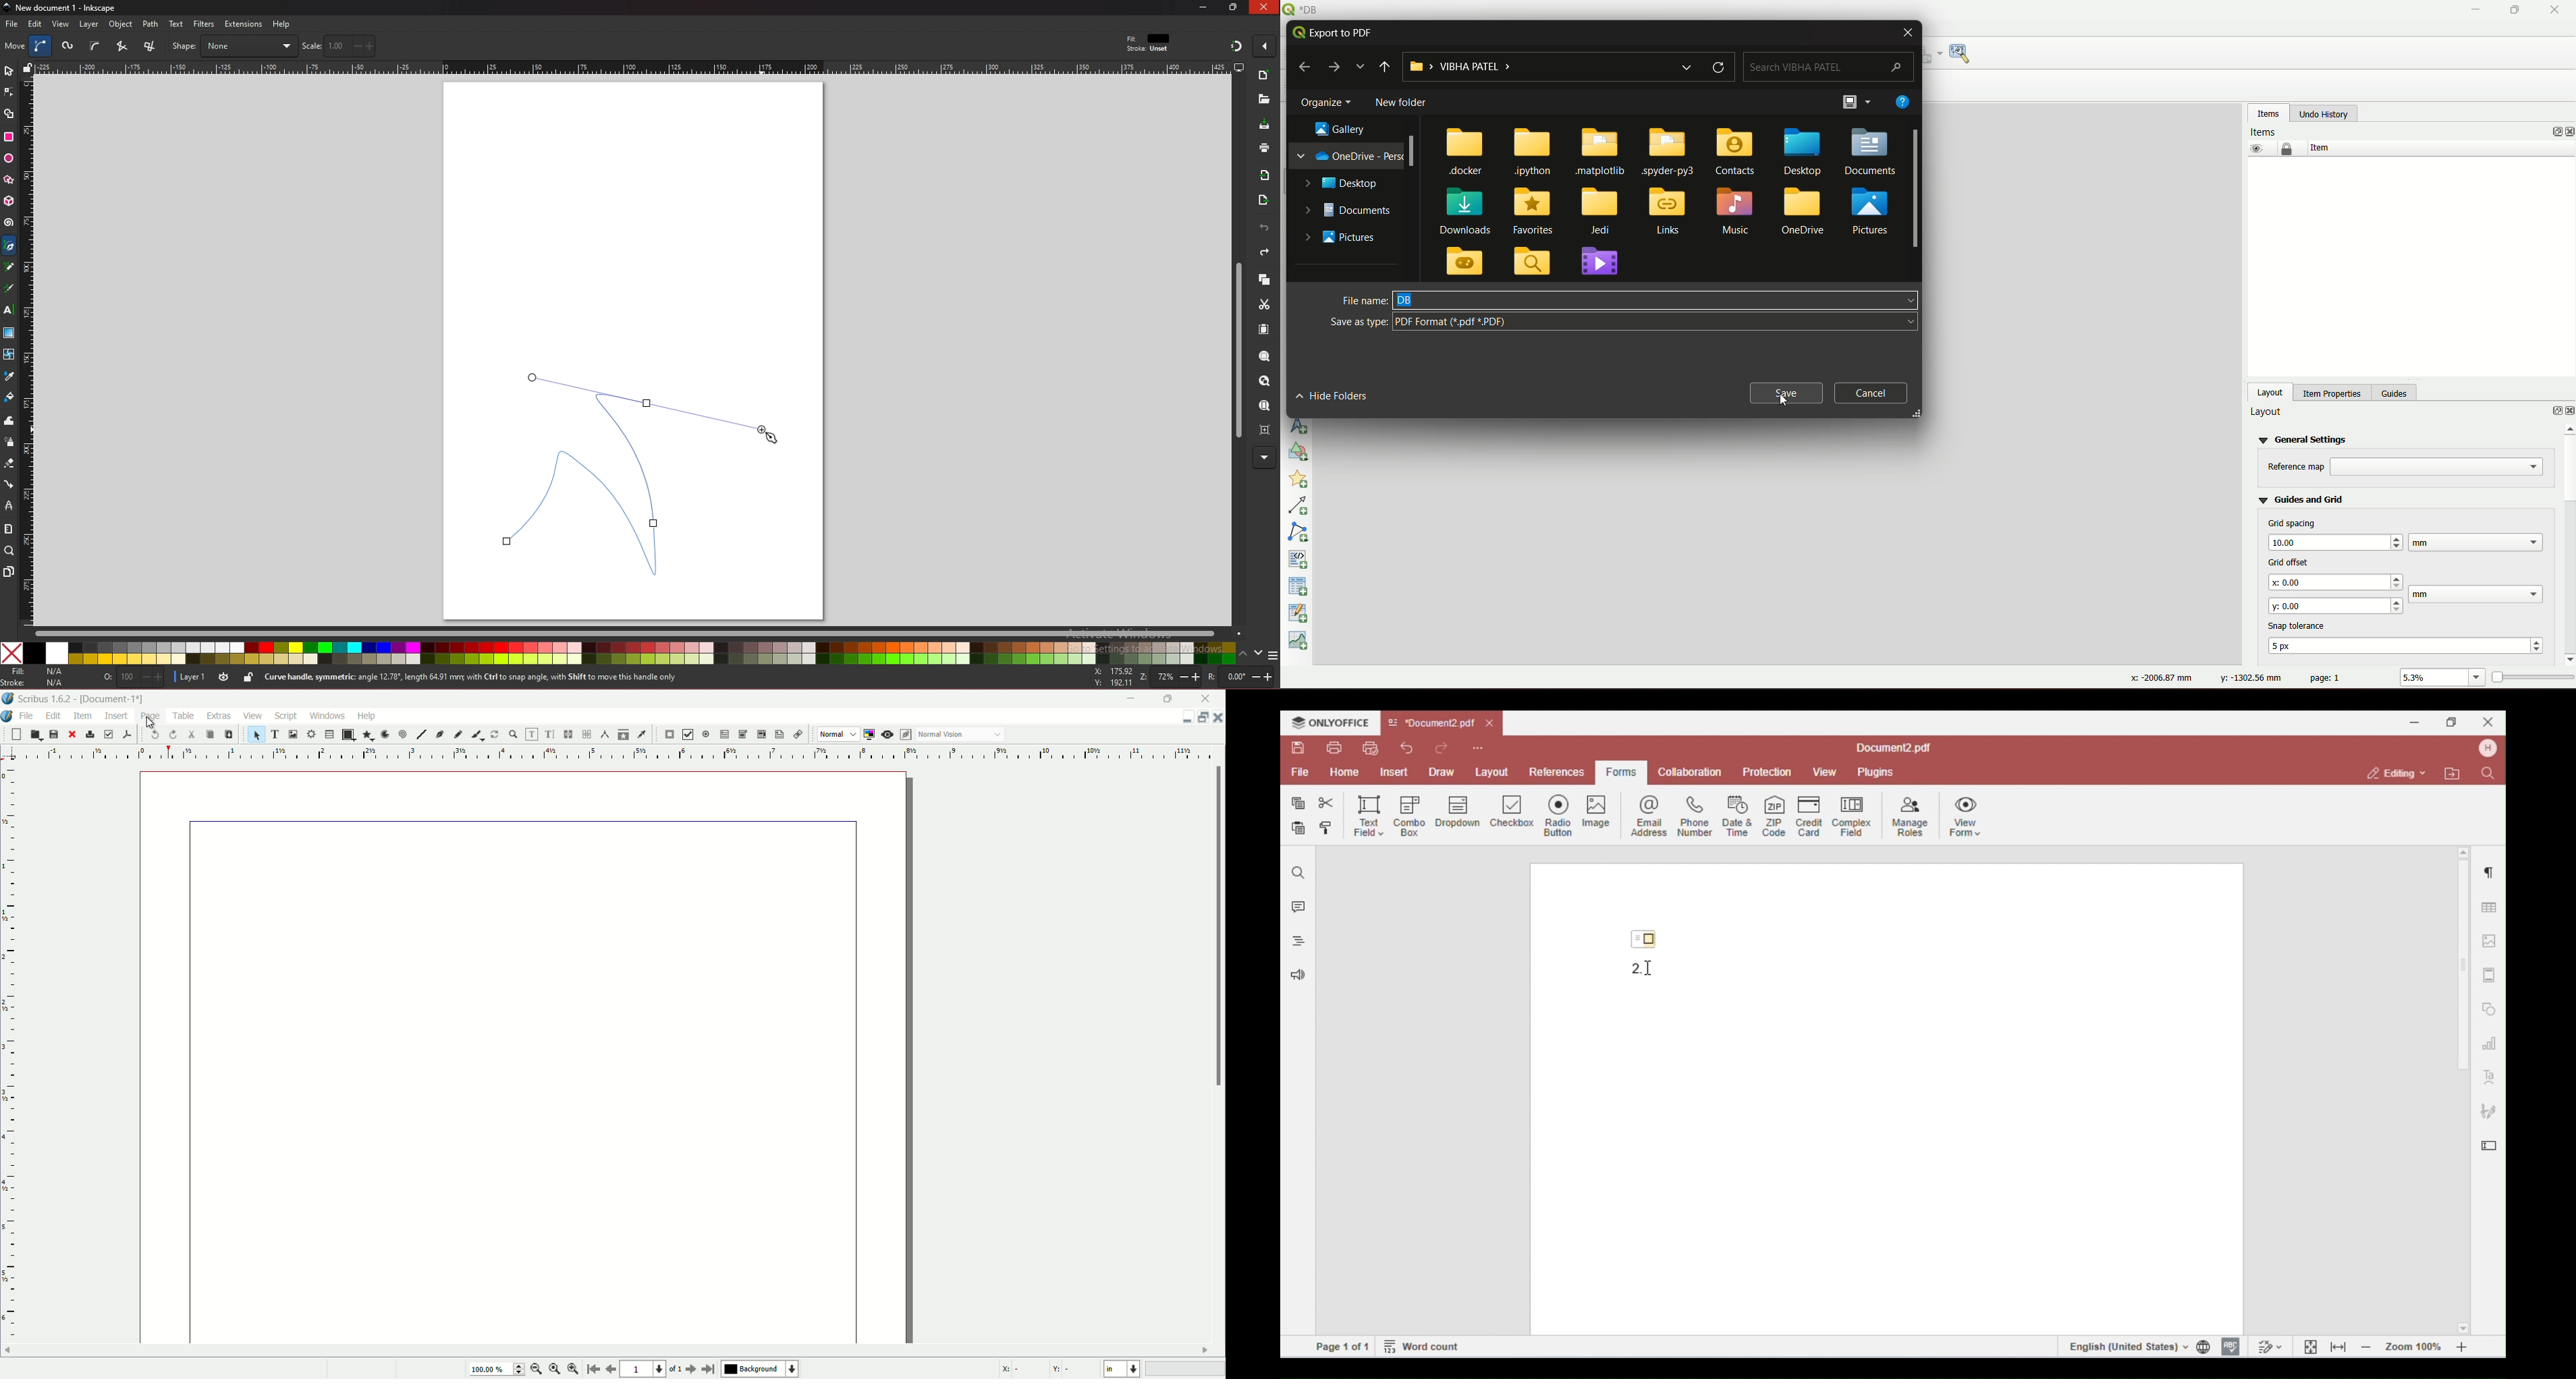 The image size is (2576, 1400). What do you see at coordinates (710, 1369) in the screenshot?
I see `go to last page` at bounding box center [710, 1369].